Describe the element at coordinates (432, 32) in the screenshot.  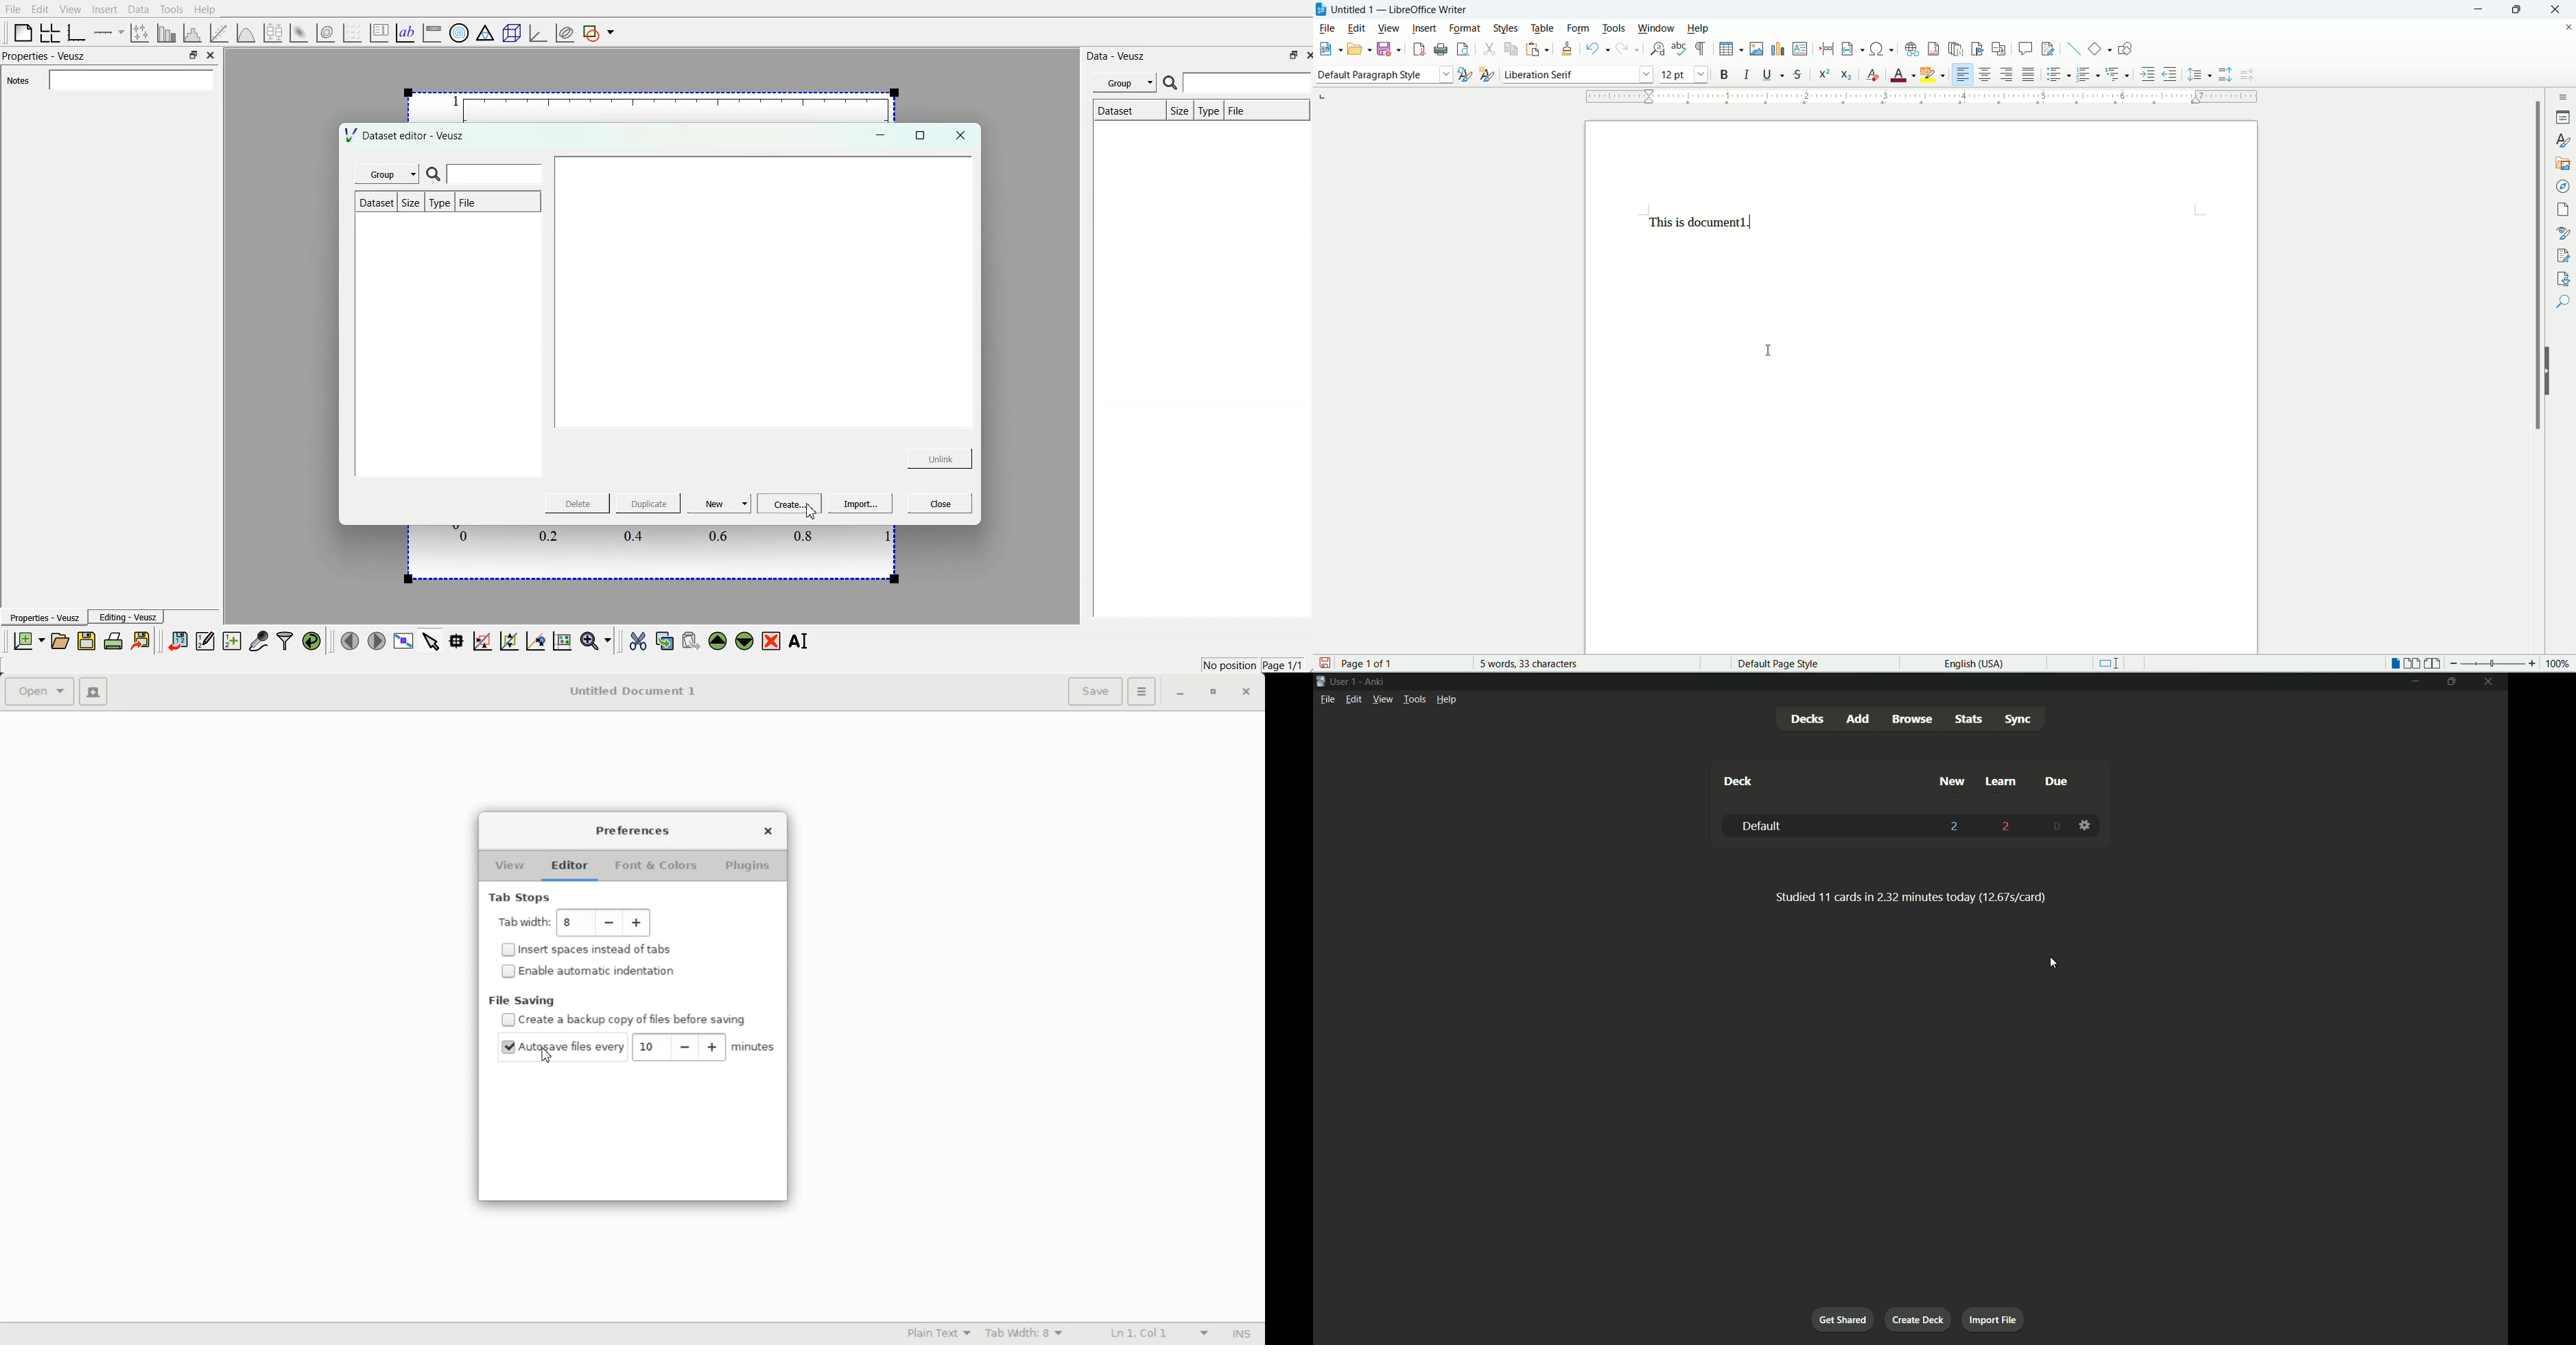
I see `image color bar` at that location.